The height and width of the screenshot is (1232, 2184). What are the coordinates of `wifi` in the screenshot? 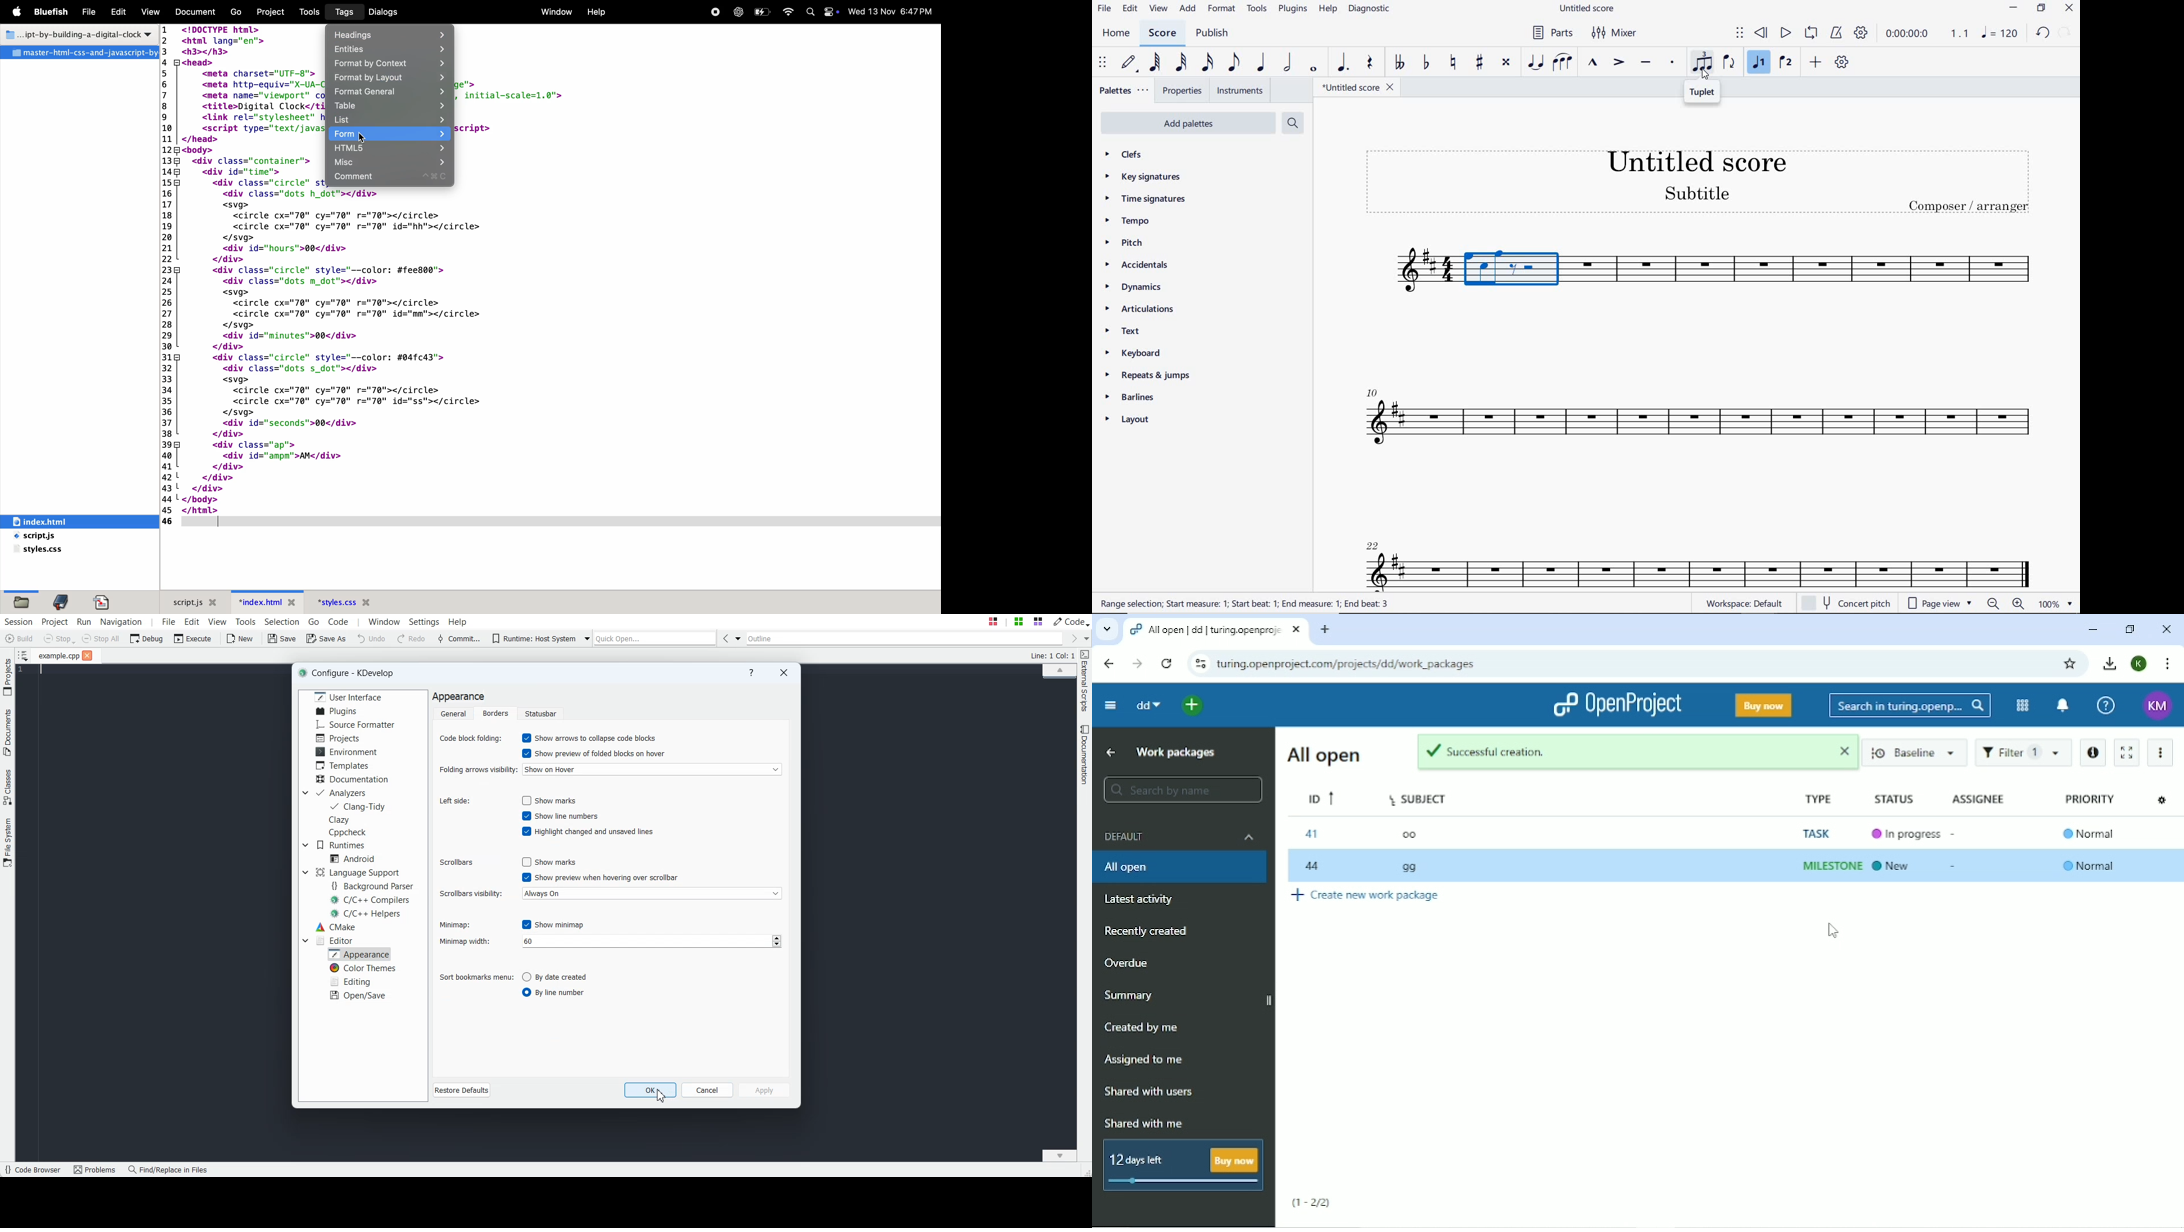 It's located at (791, 10).